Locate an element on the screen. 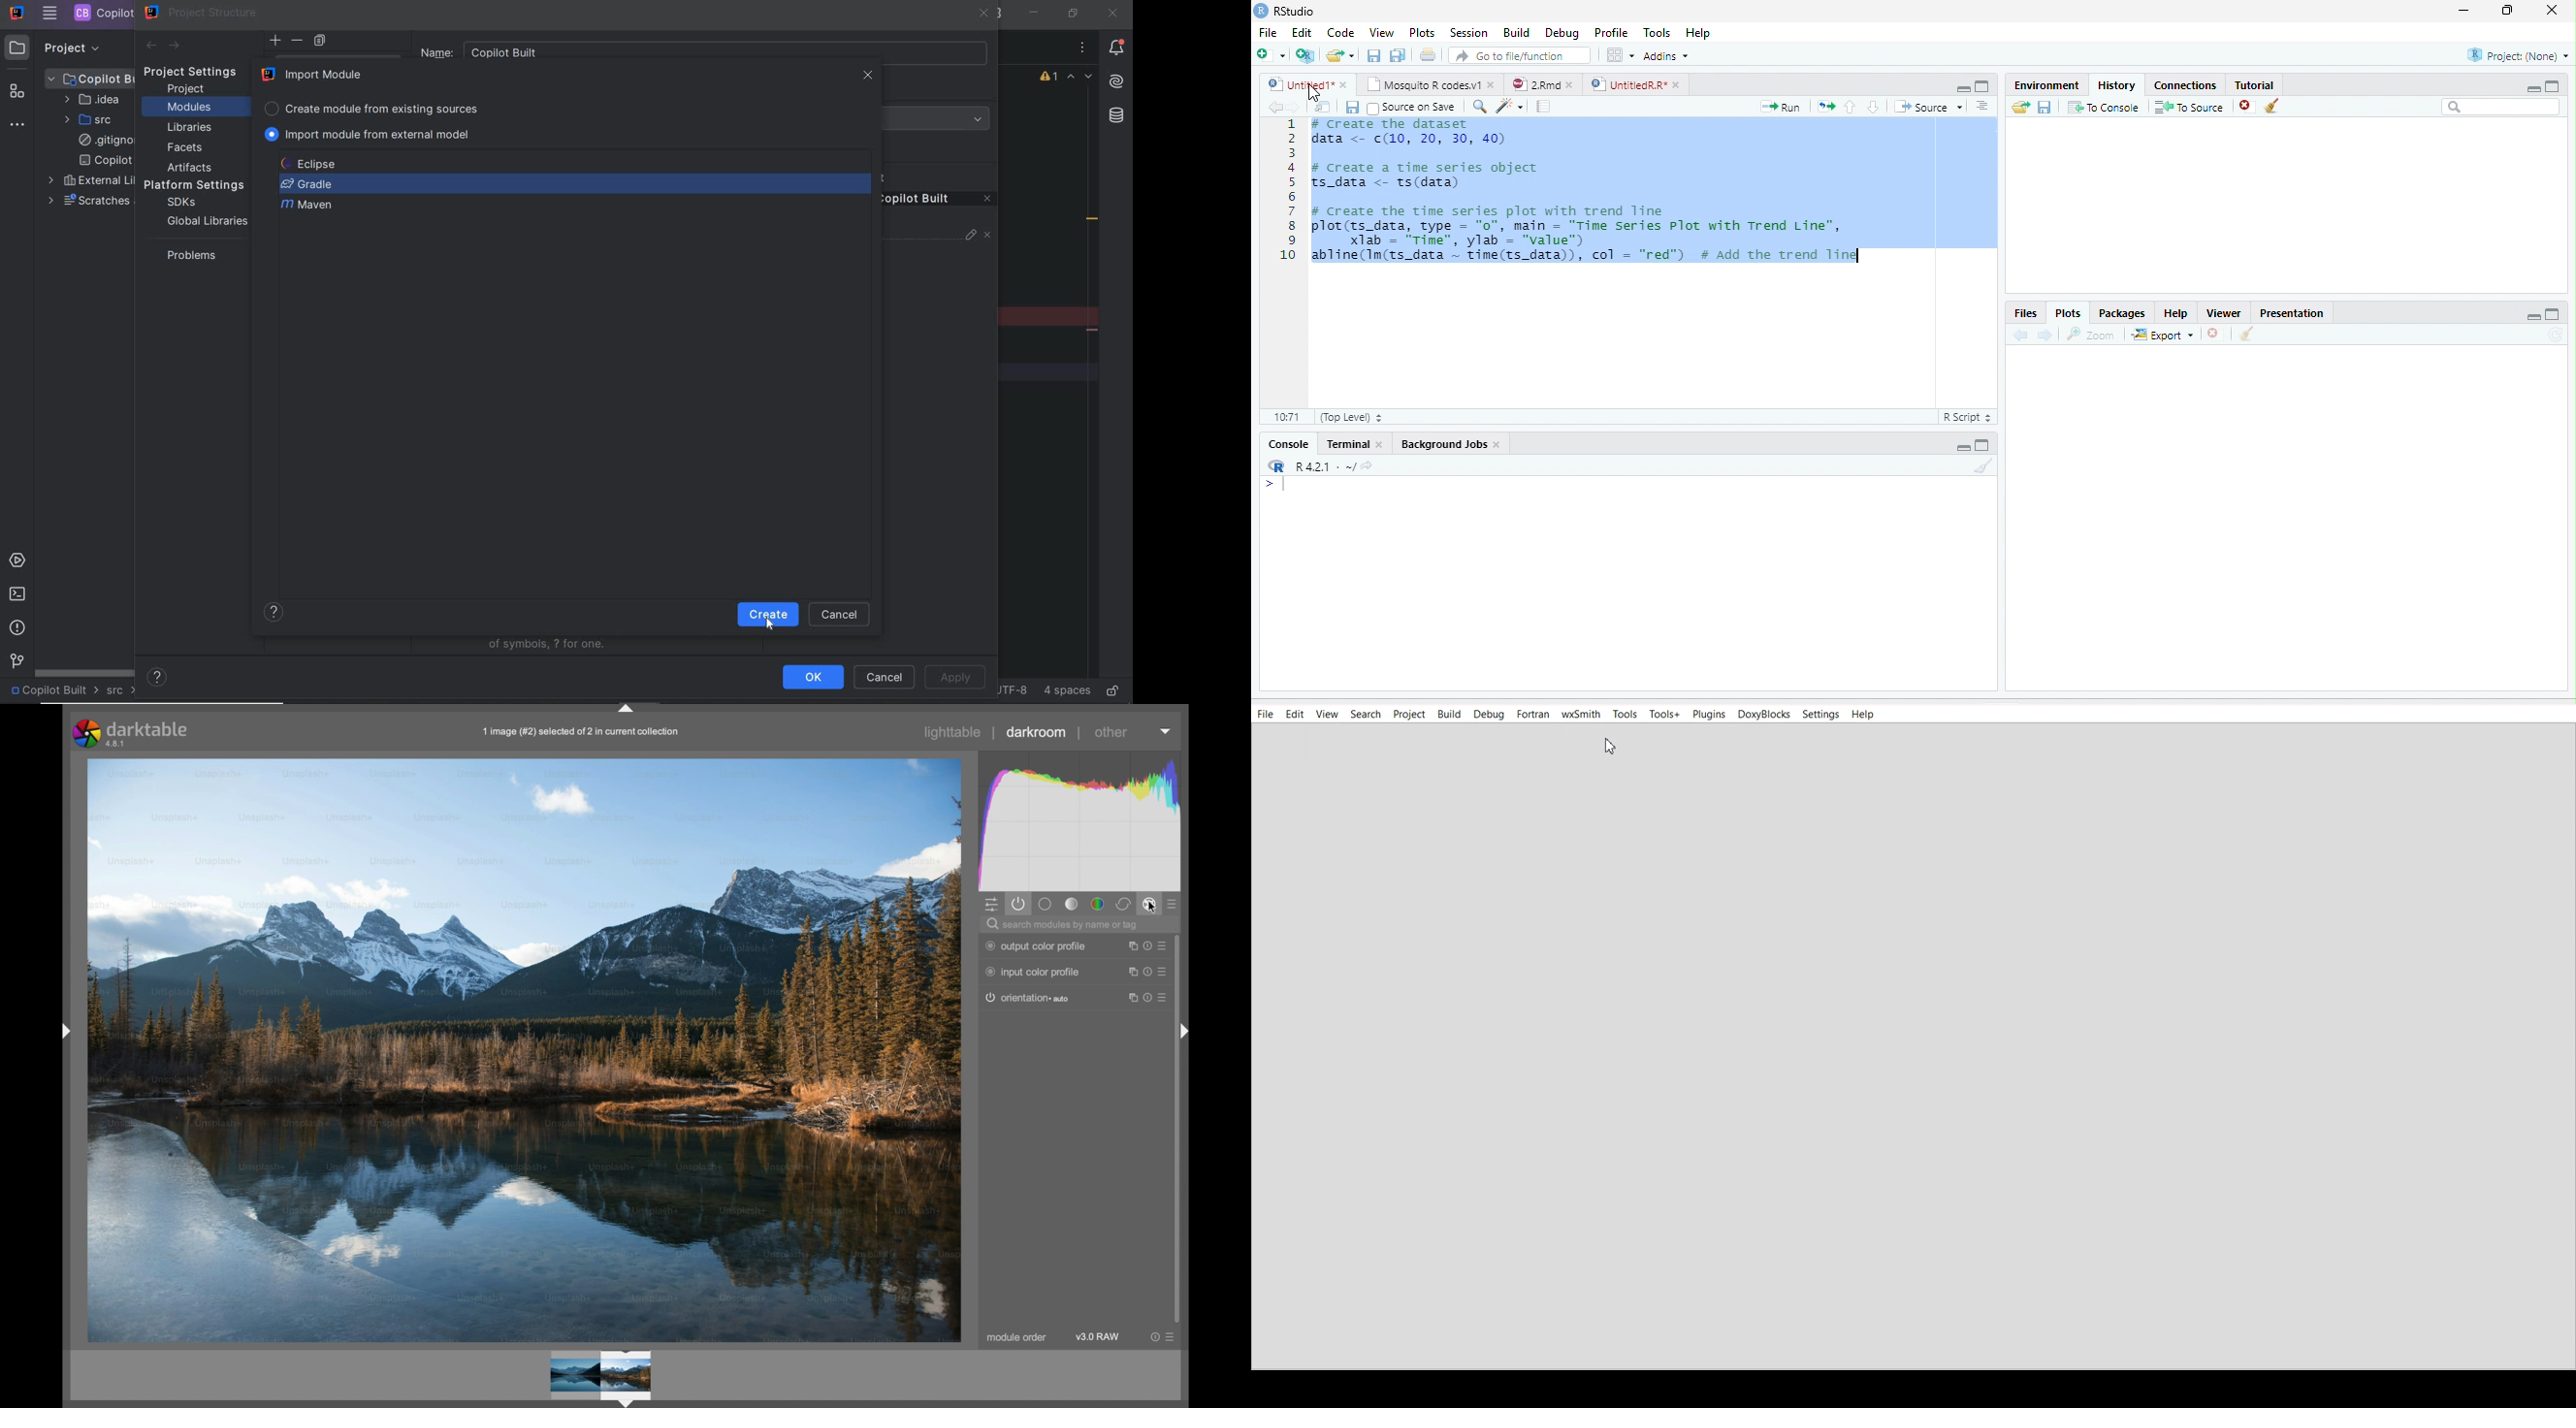  Addins is located at coordinates (1666, 56).